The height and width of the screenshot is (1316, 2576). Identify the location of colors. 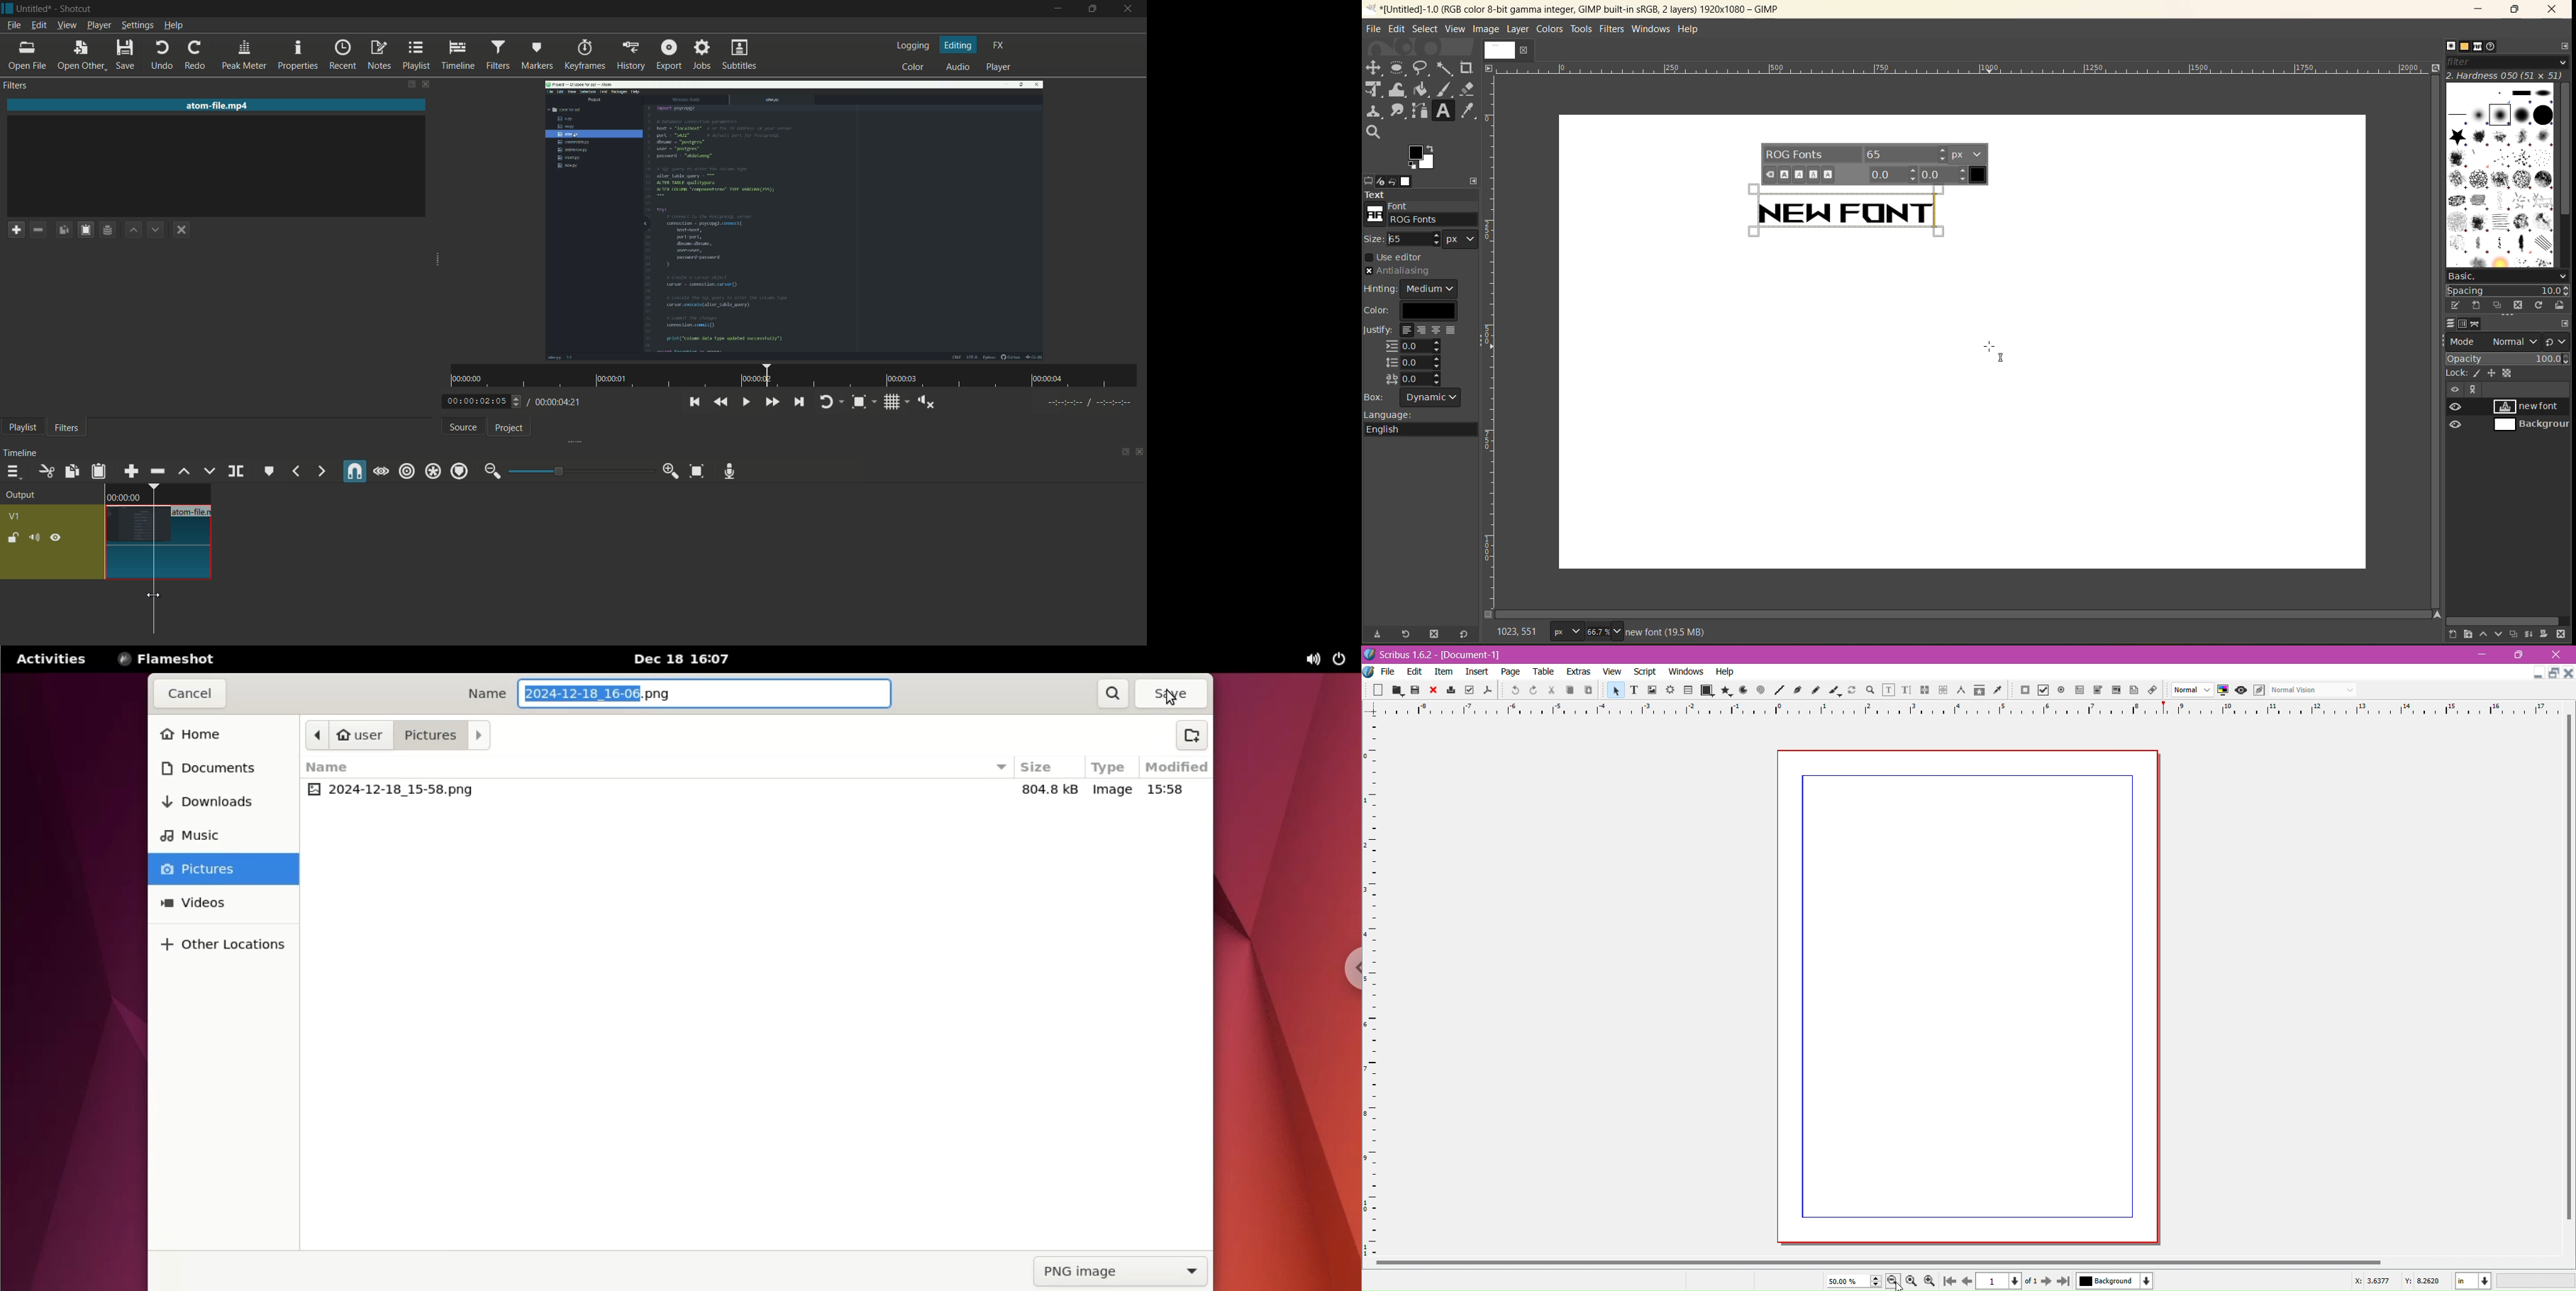
(1550, 30).